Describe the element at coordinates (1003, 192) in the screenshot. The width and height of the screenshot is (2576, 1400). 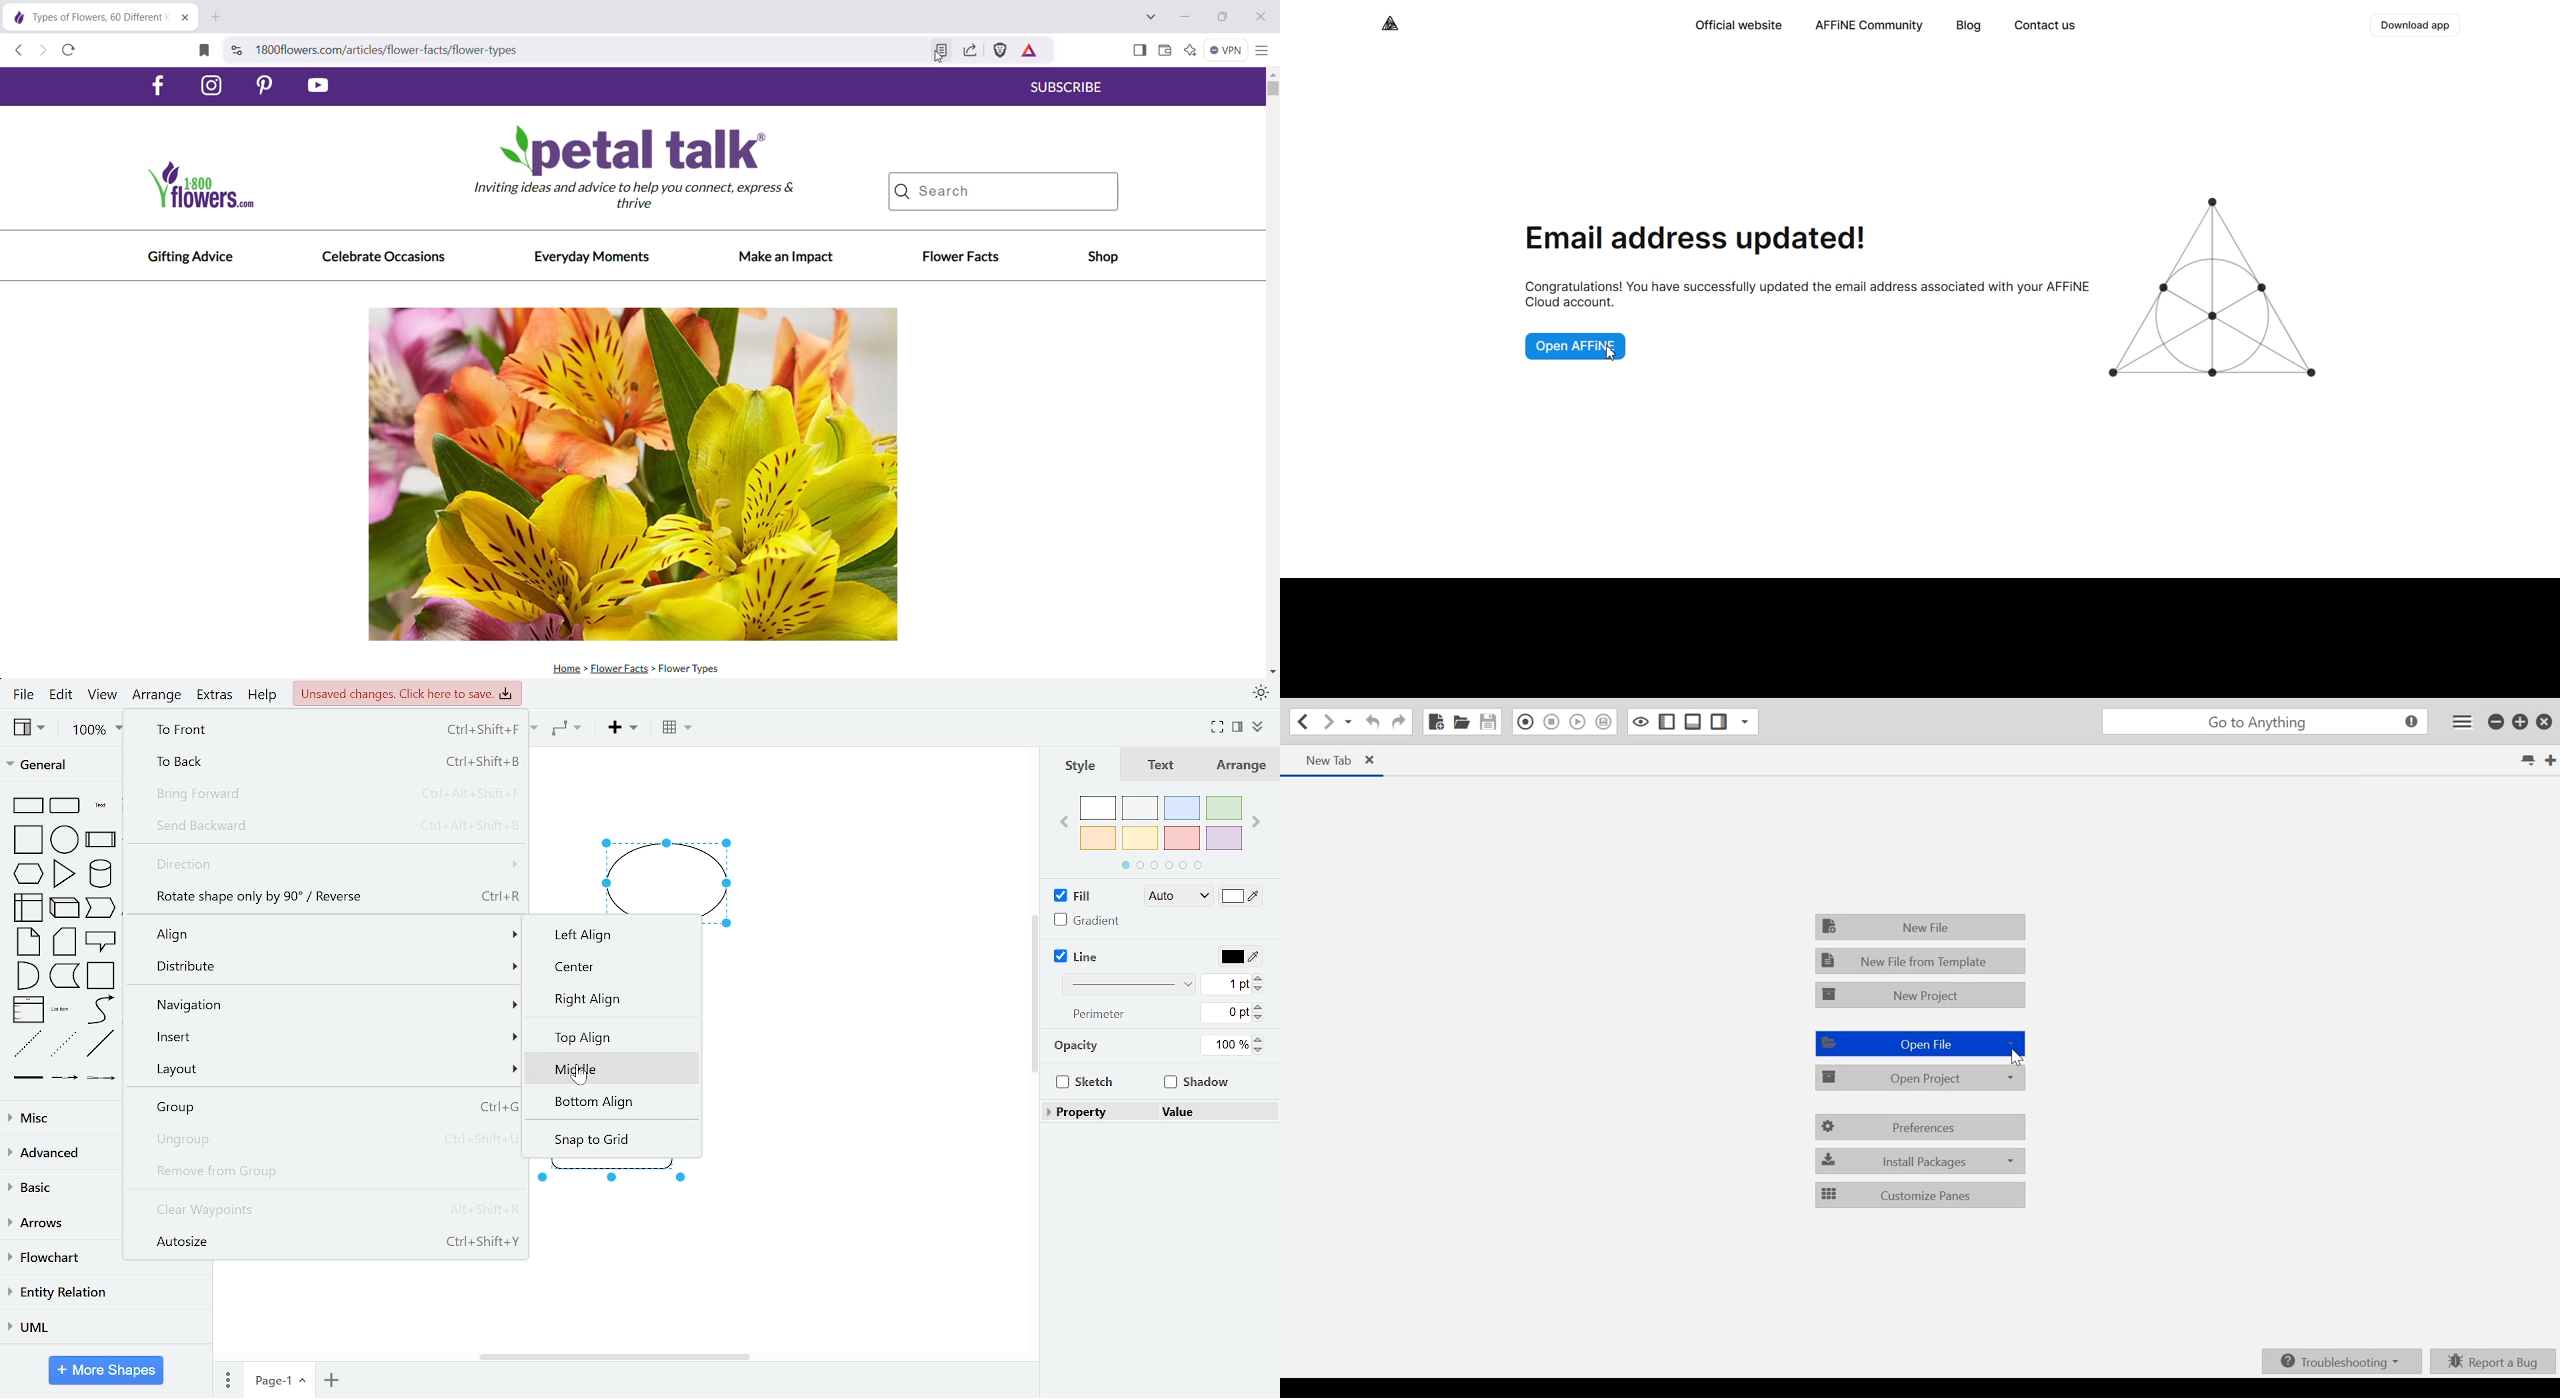
I see `Search` at that location.